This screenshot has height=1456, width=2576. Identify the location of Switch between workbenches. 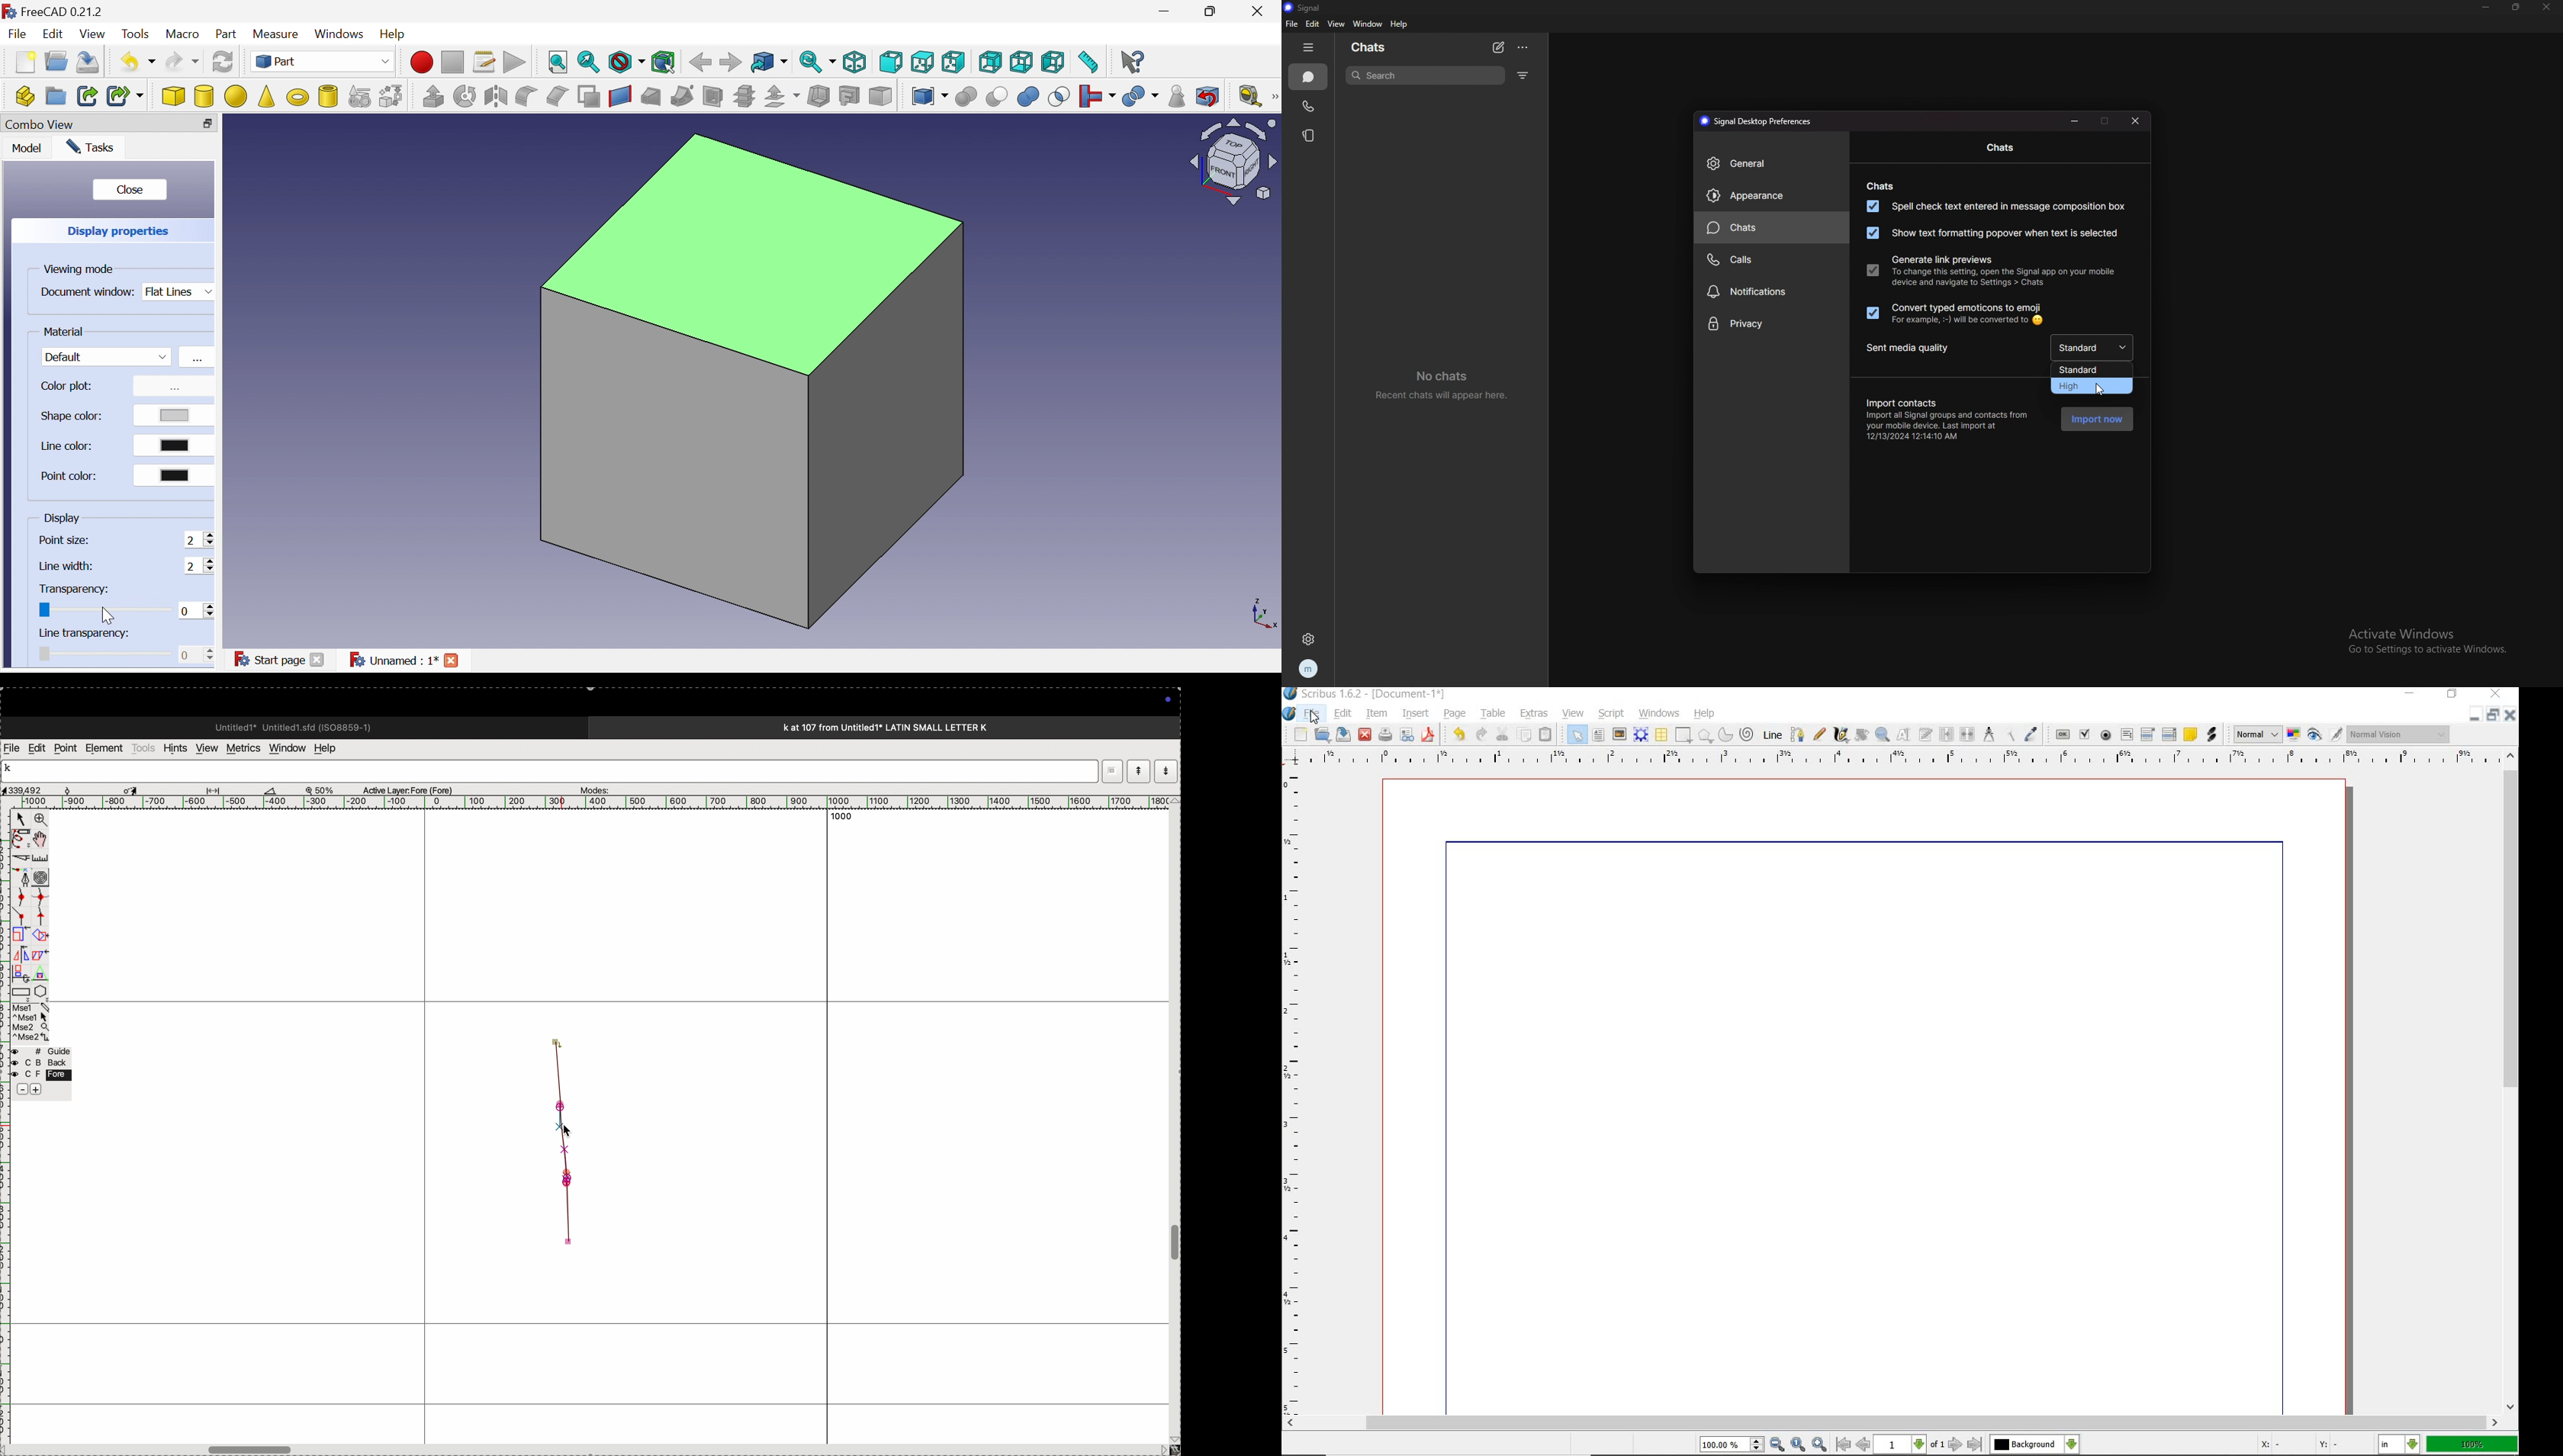
(324, 61).